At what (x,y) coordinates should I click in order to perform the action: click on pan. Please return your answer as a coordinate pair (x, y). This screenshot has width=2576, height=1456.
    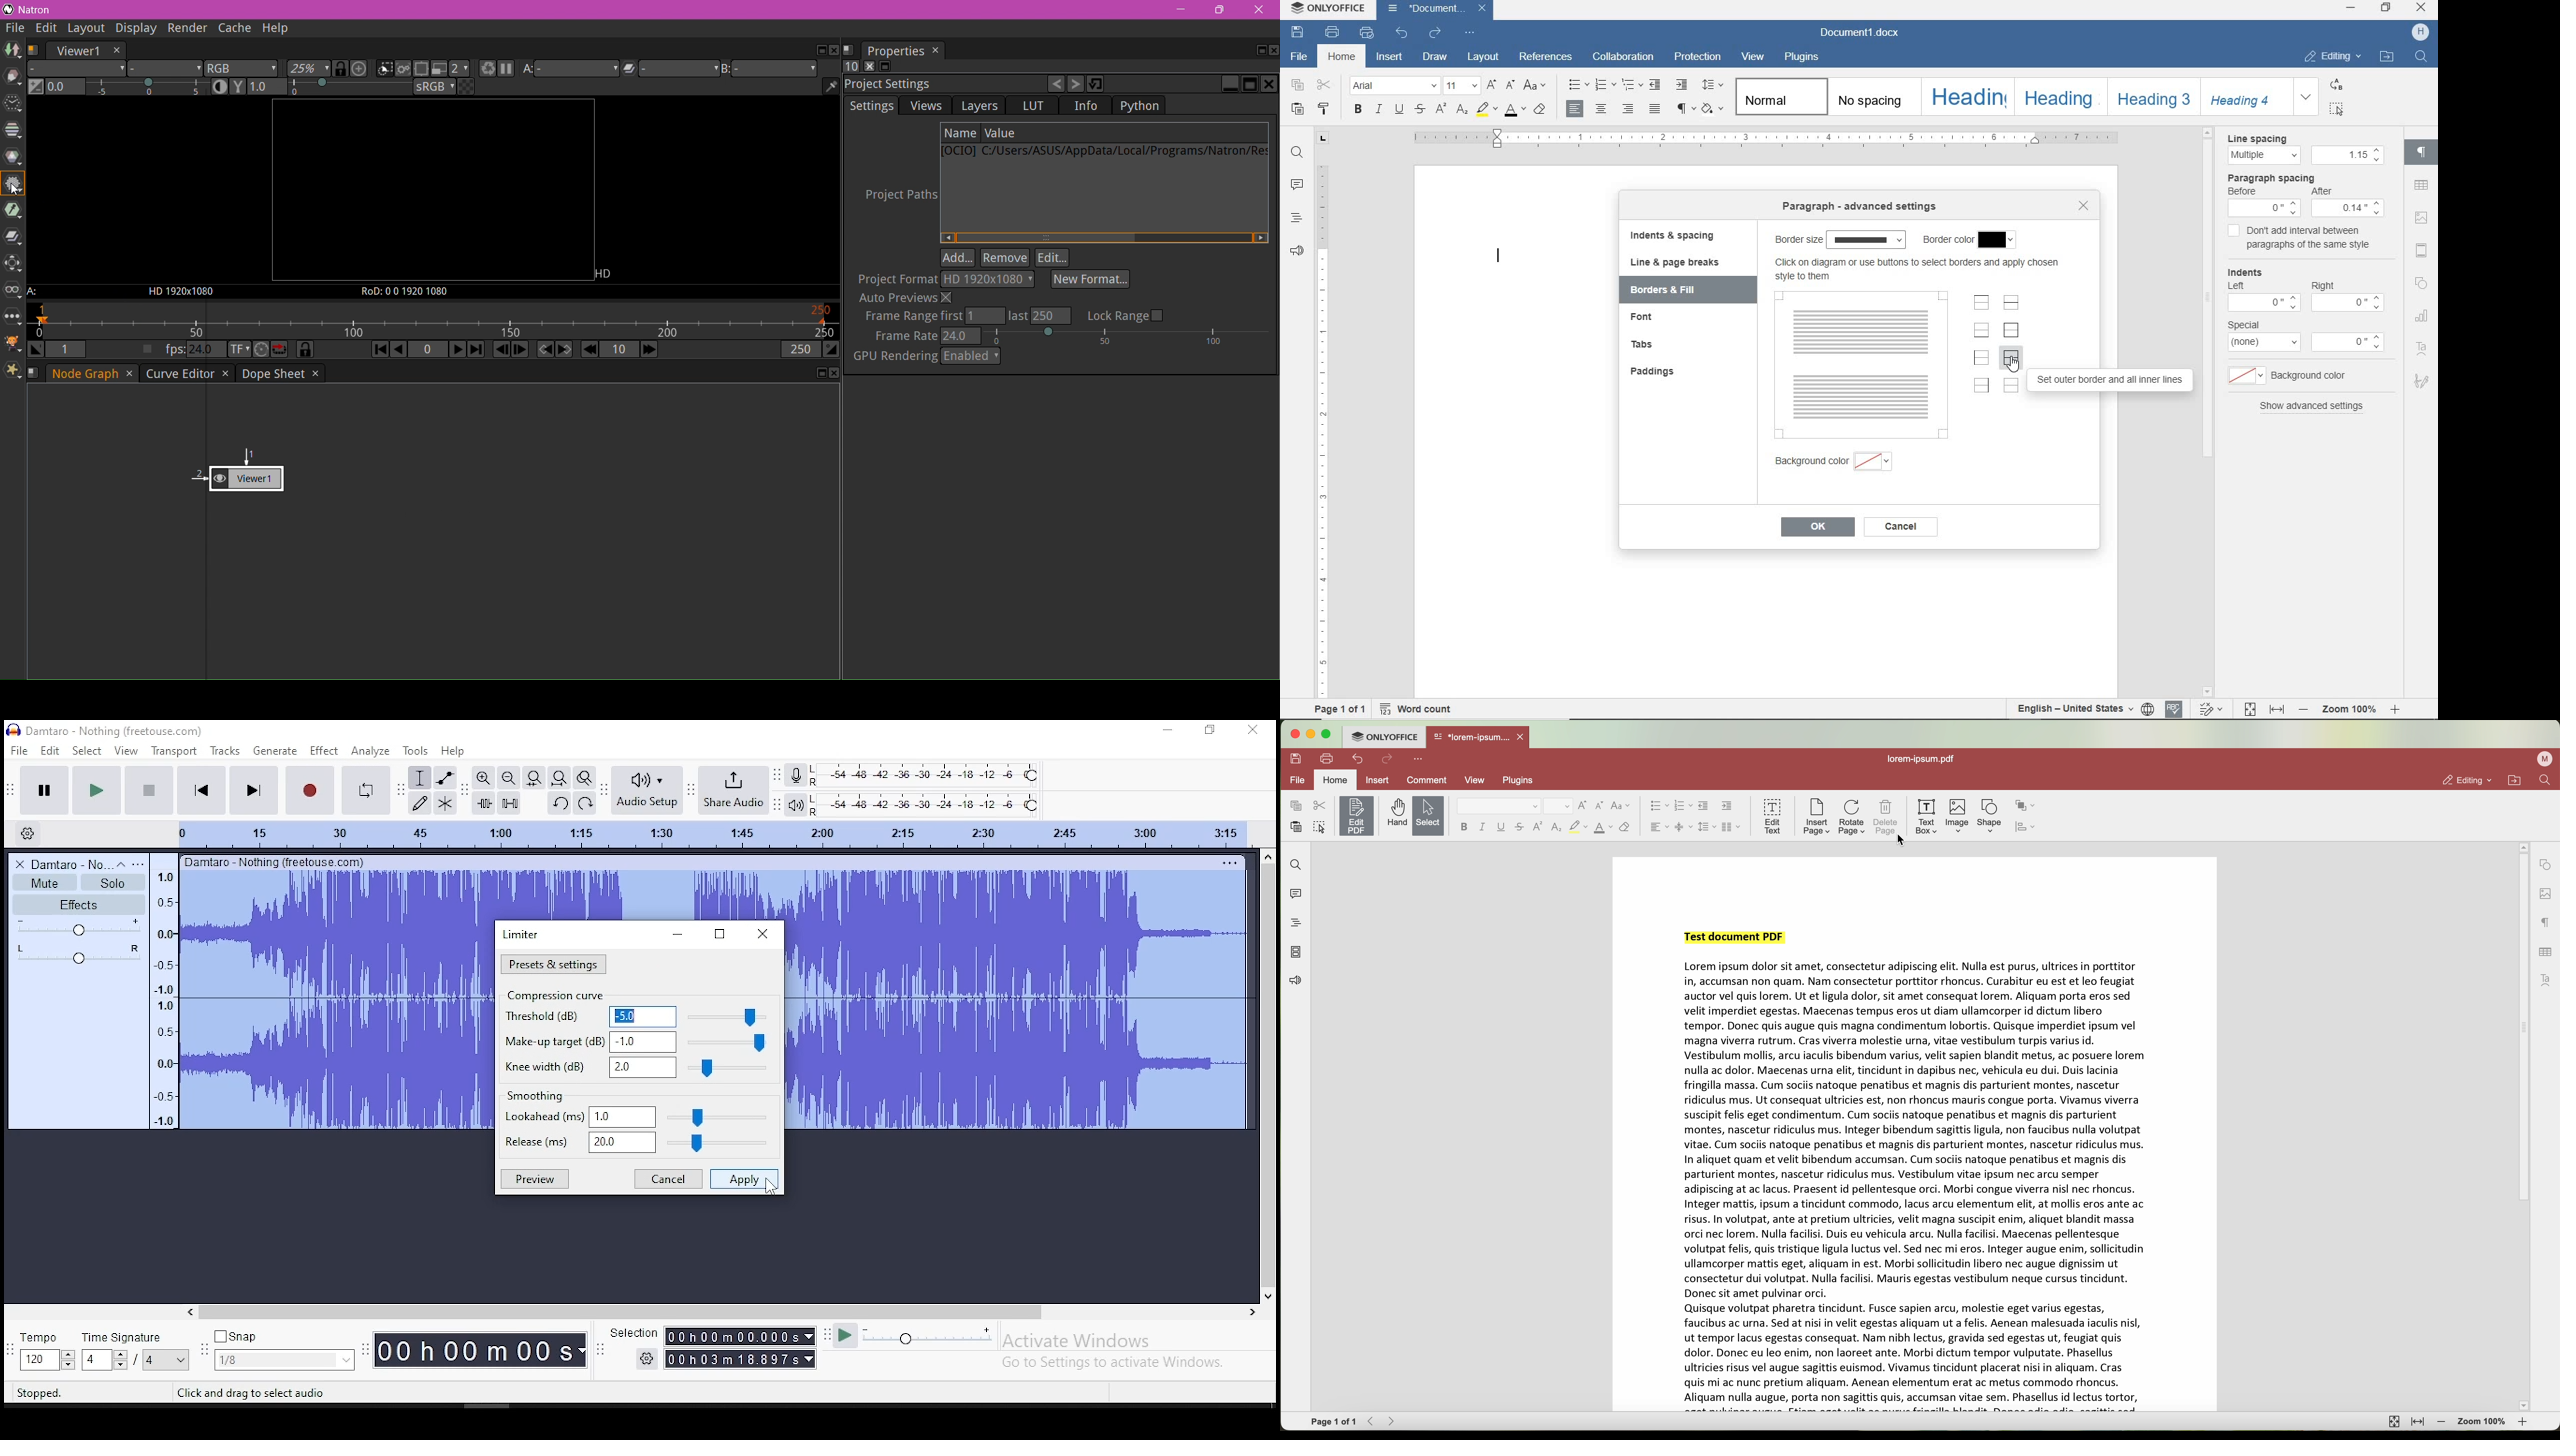
    Looking at the image, I should click on (78, 953).